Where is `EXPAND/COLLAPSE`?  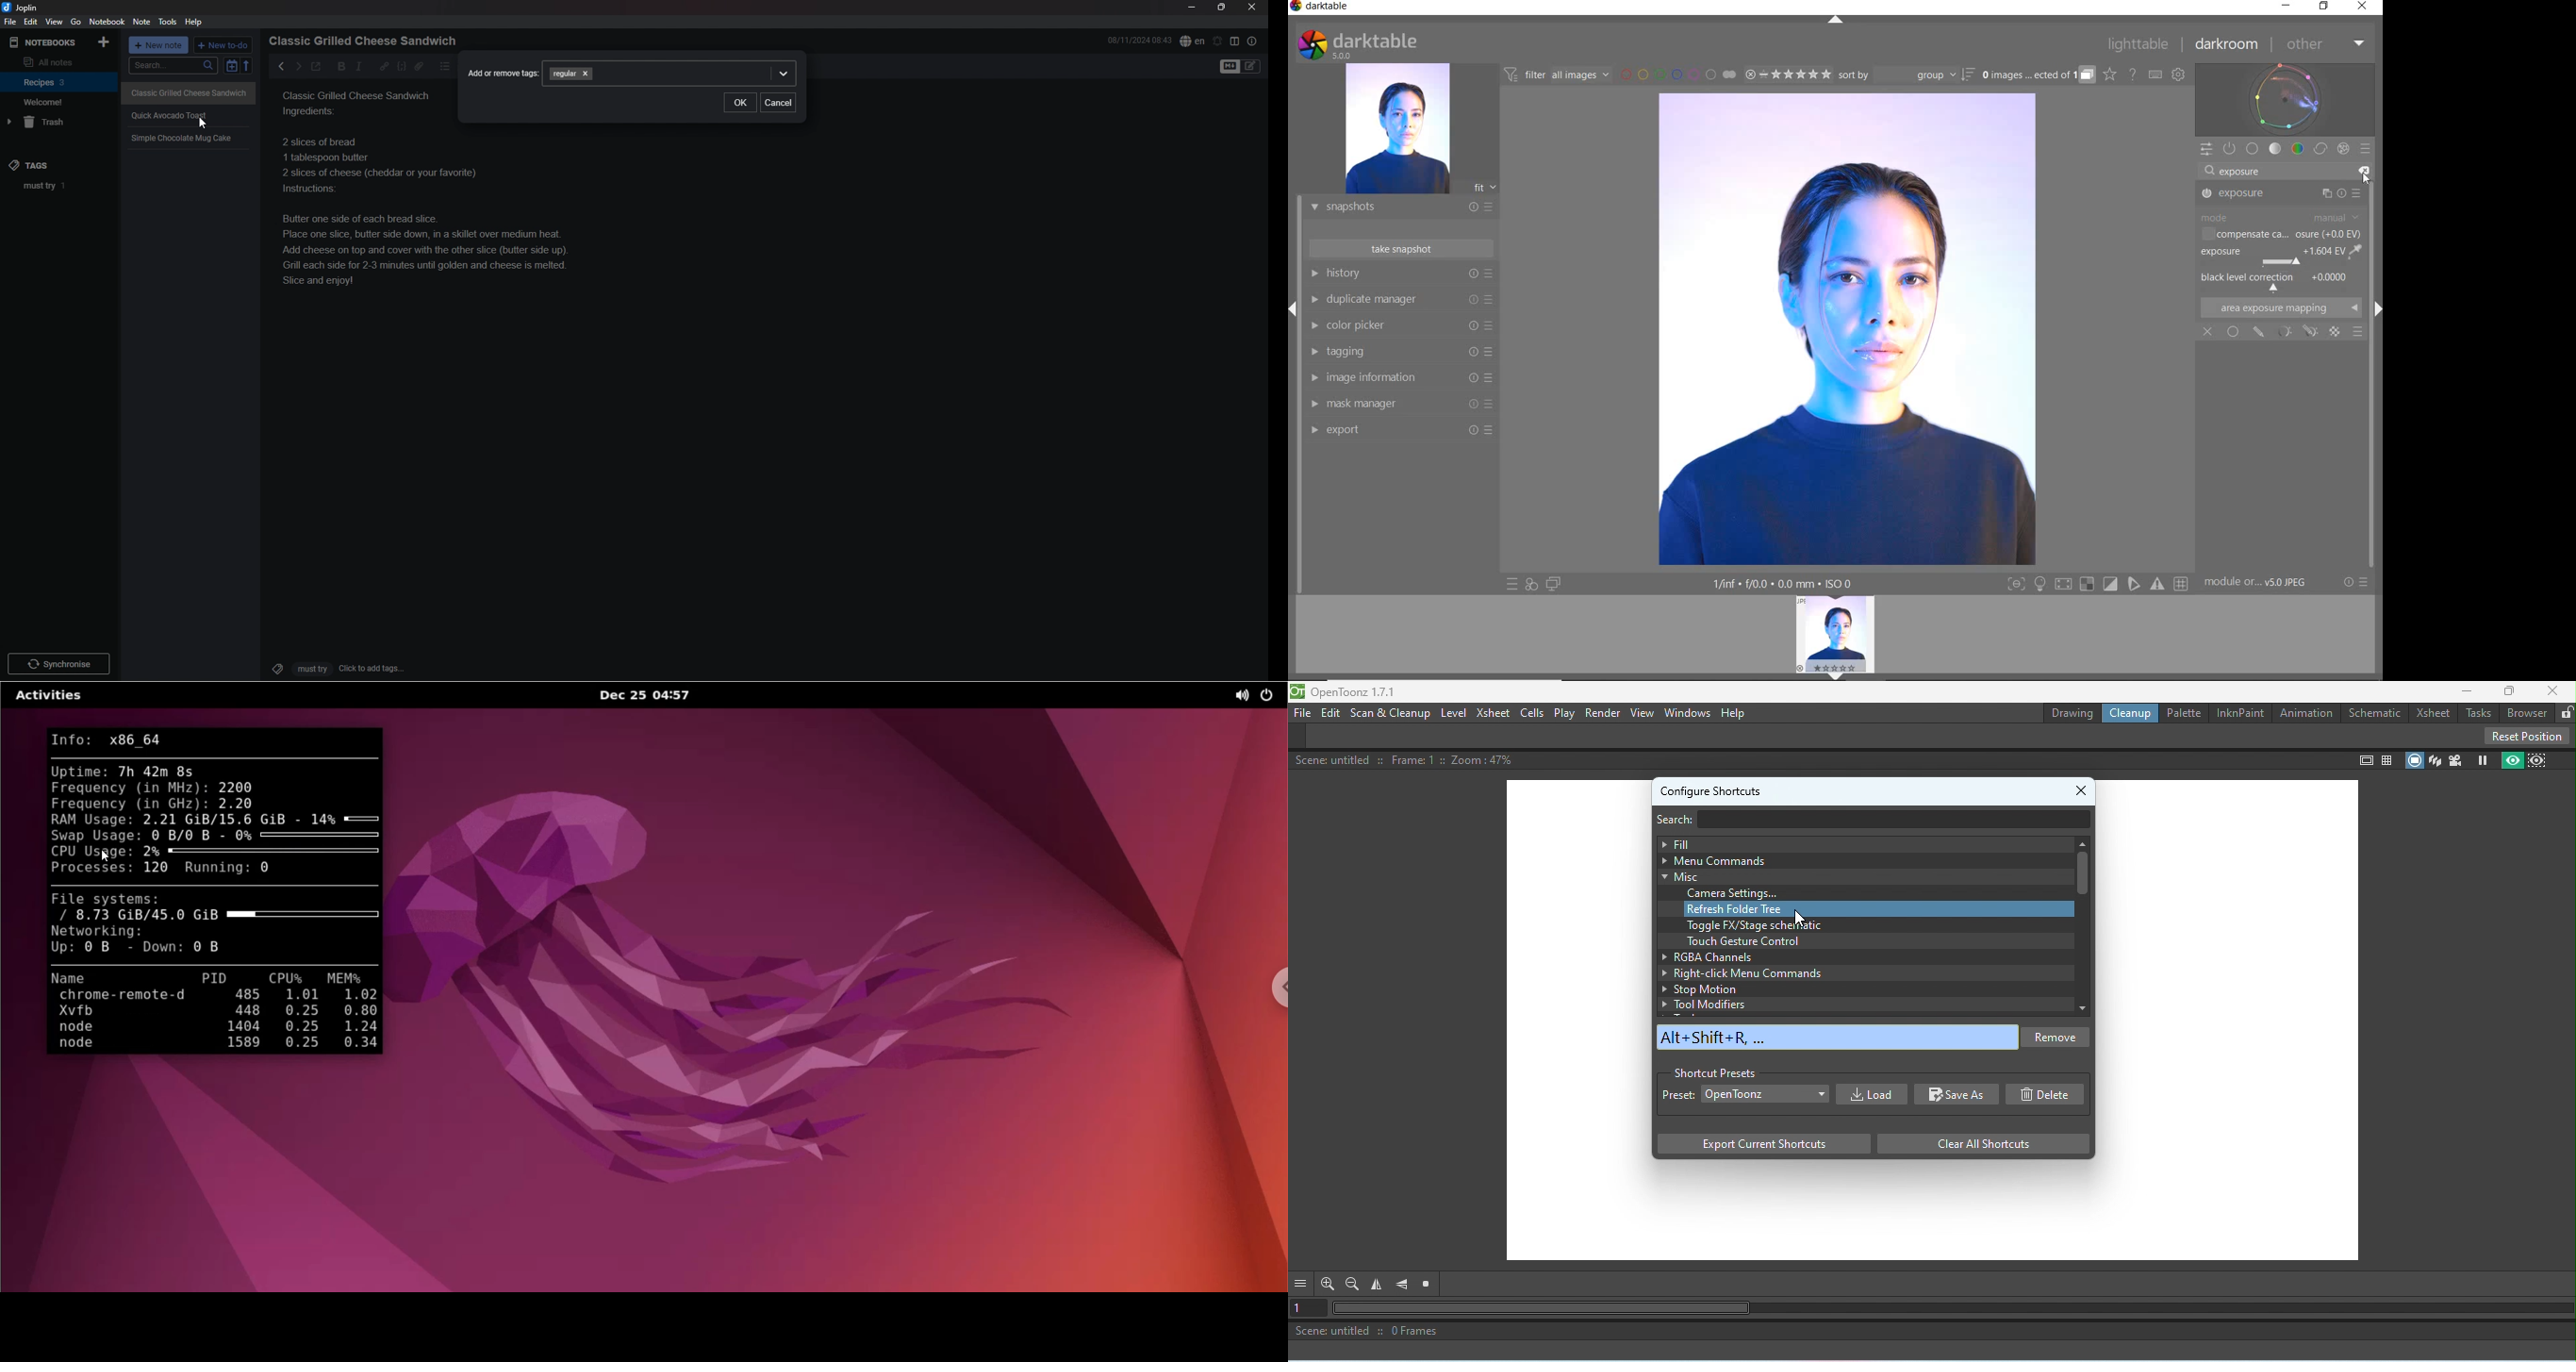
EXPAND/COLLAPSE is located at coordinates (1838, 21).